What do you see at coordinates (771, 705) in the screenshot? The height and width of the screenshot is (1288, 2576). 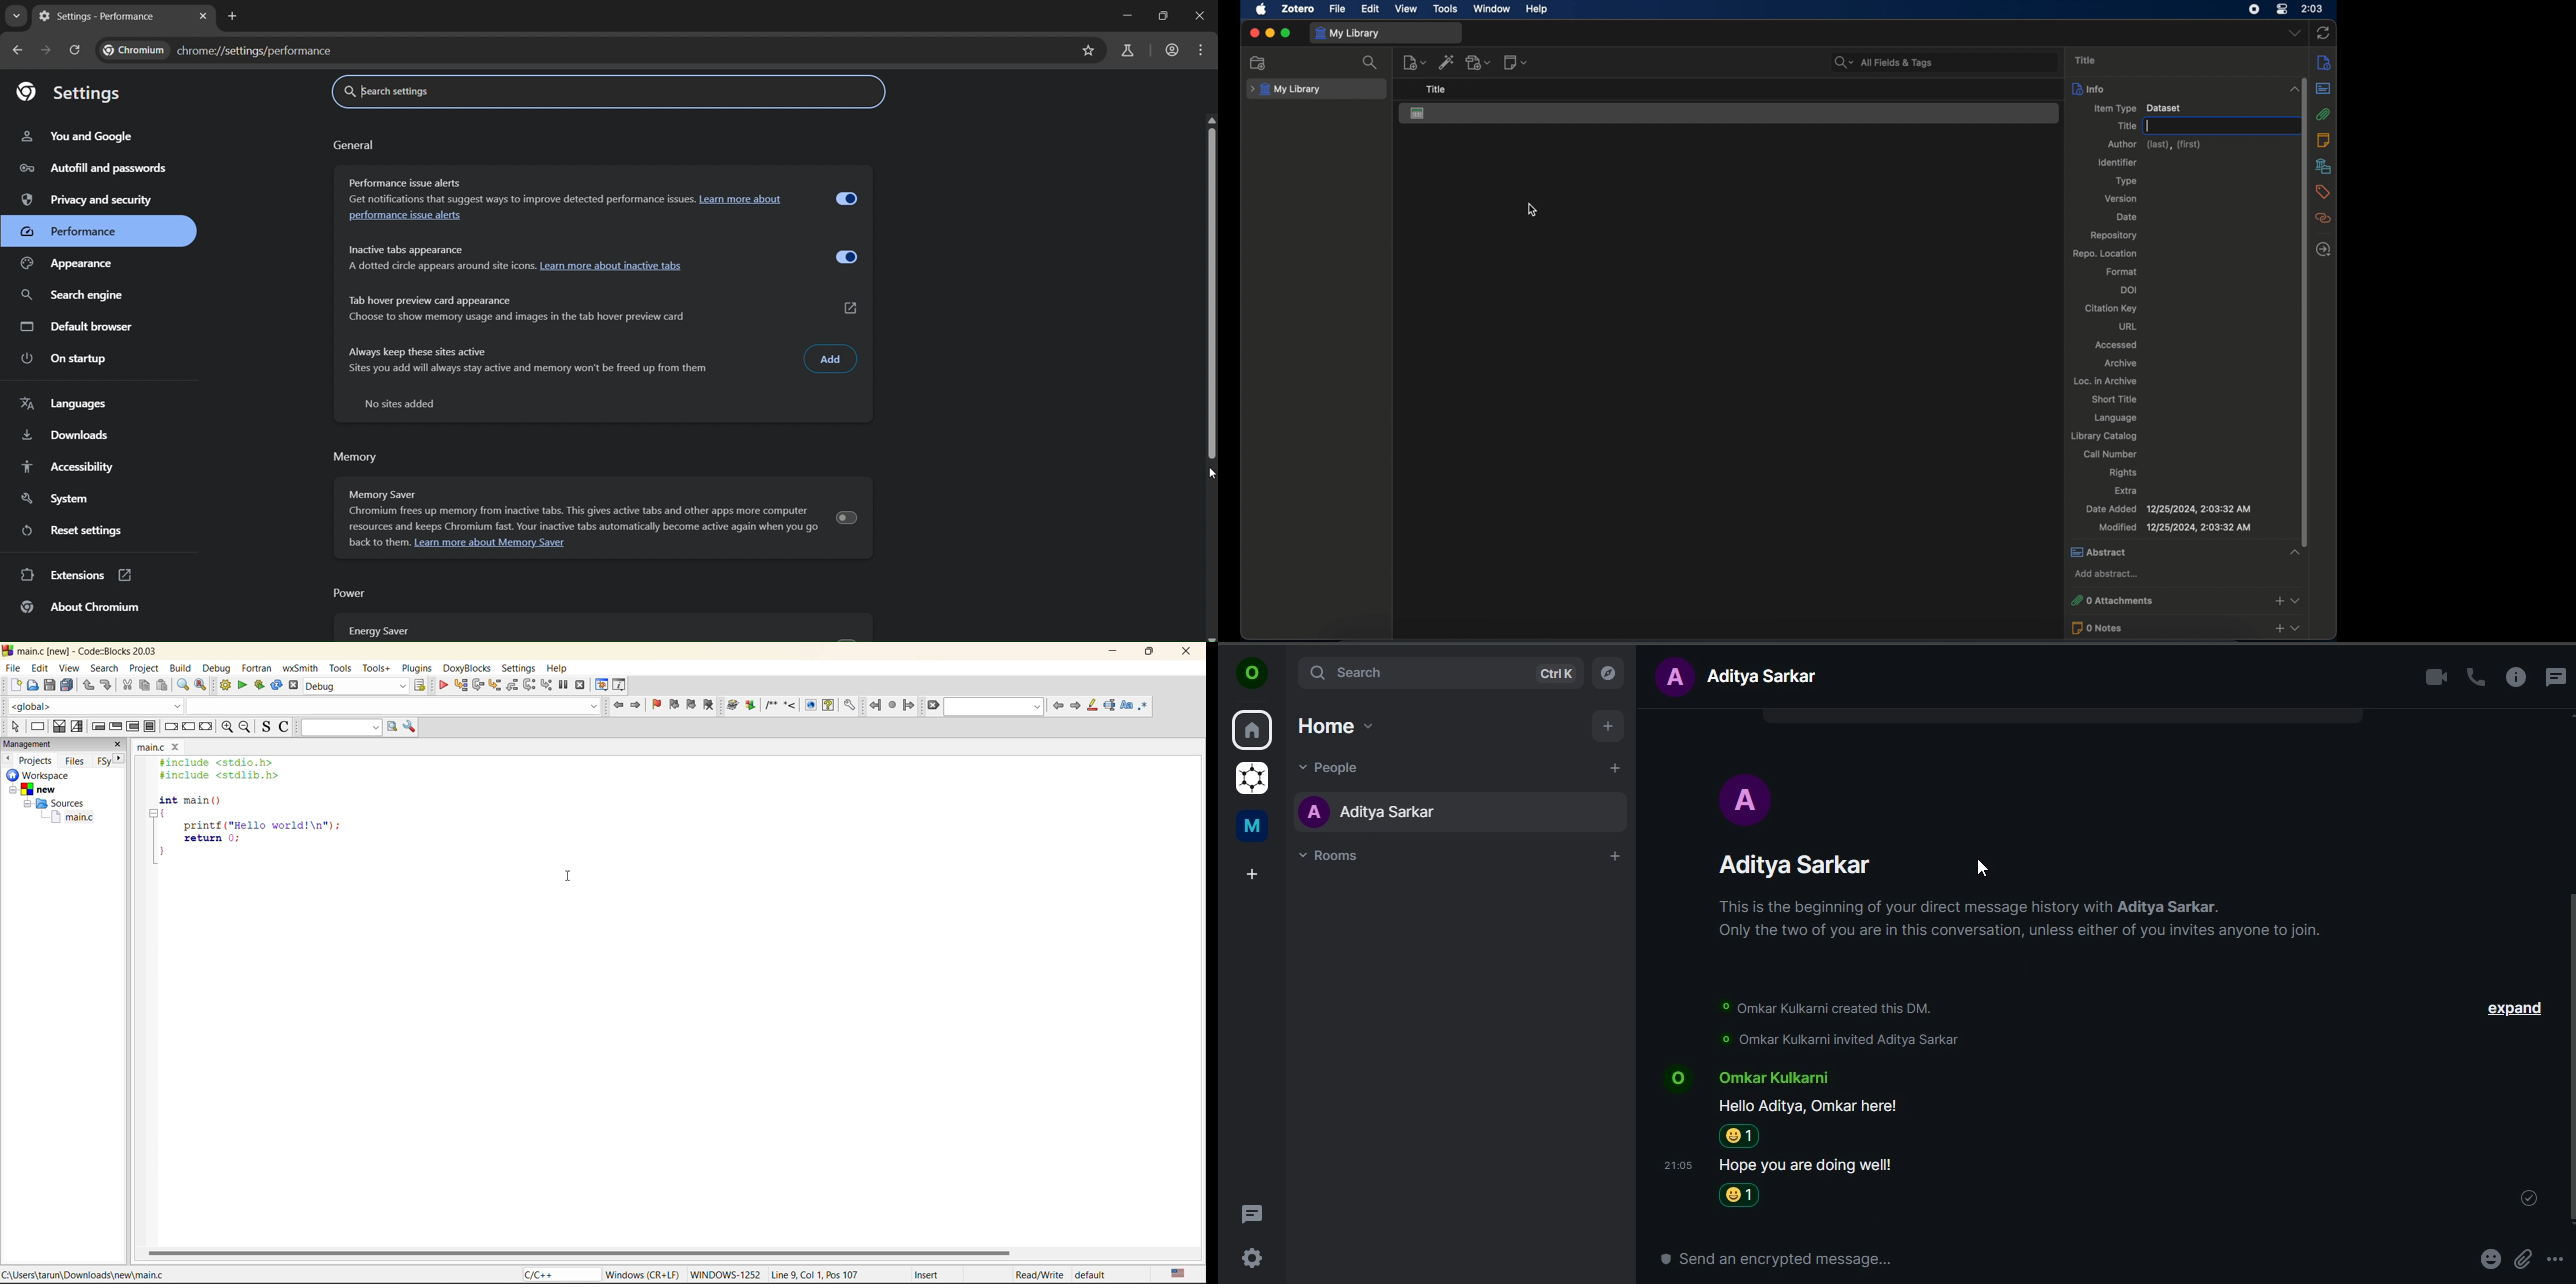 I see `Insert a comment block at the current line` at bounding box center [771, 705].